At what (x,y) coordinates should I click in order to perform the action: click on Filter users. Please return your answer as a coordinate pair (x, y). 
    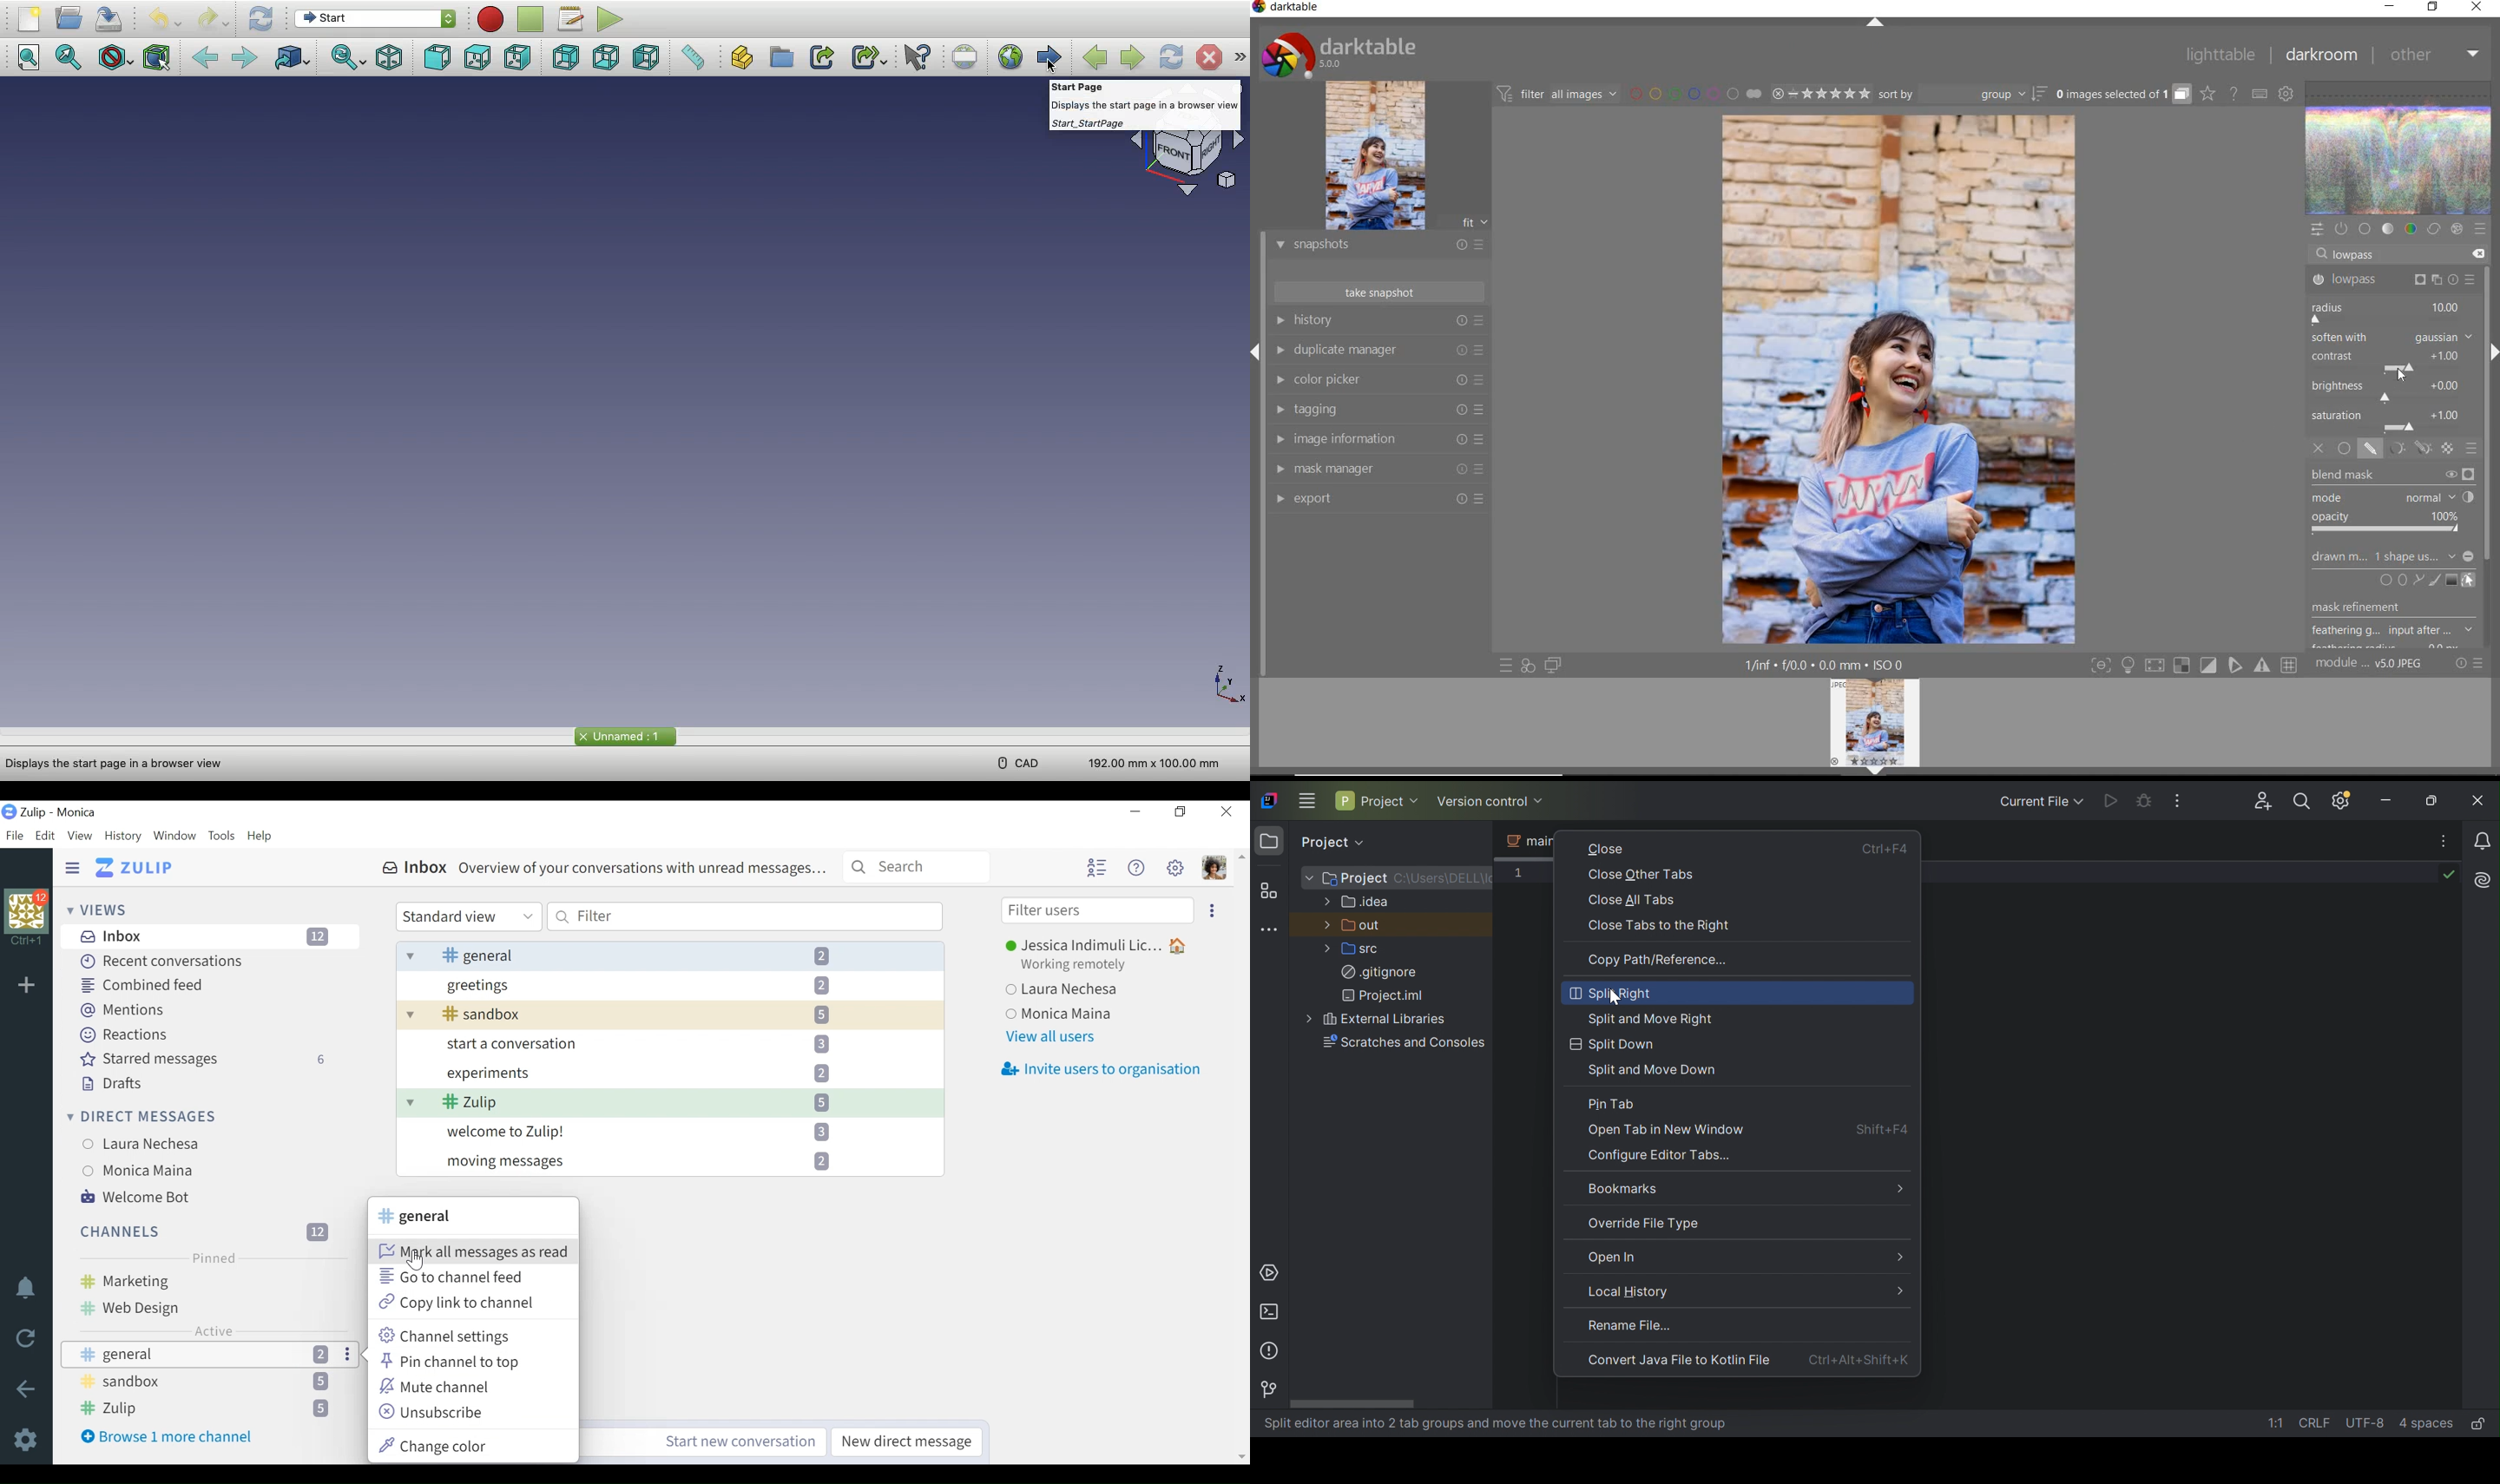
    Looking at the image, I should click on (1098, 911).